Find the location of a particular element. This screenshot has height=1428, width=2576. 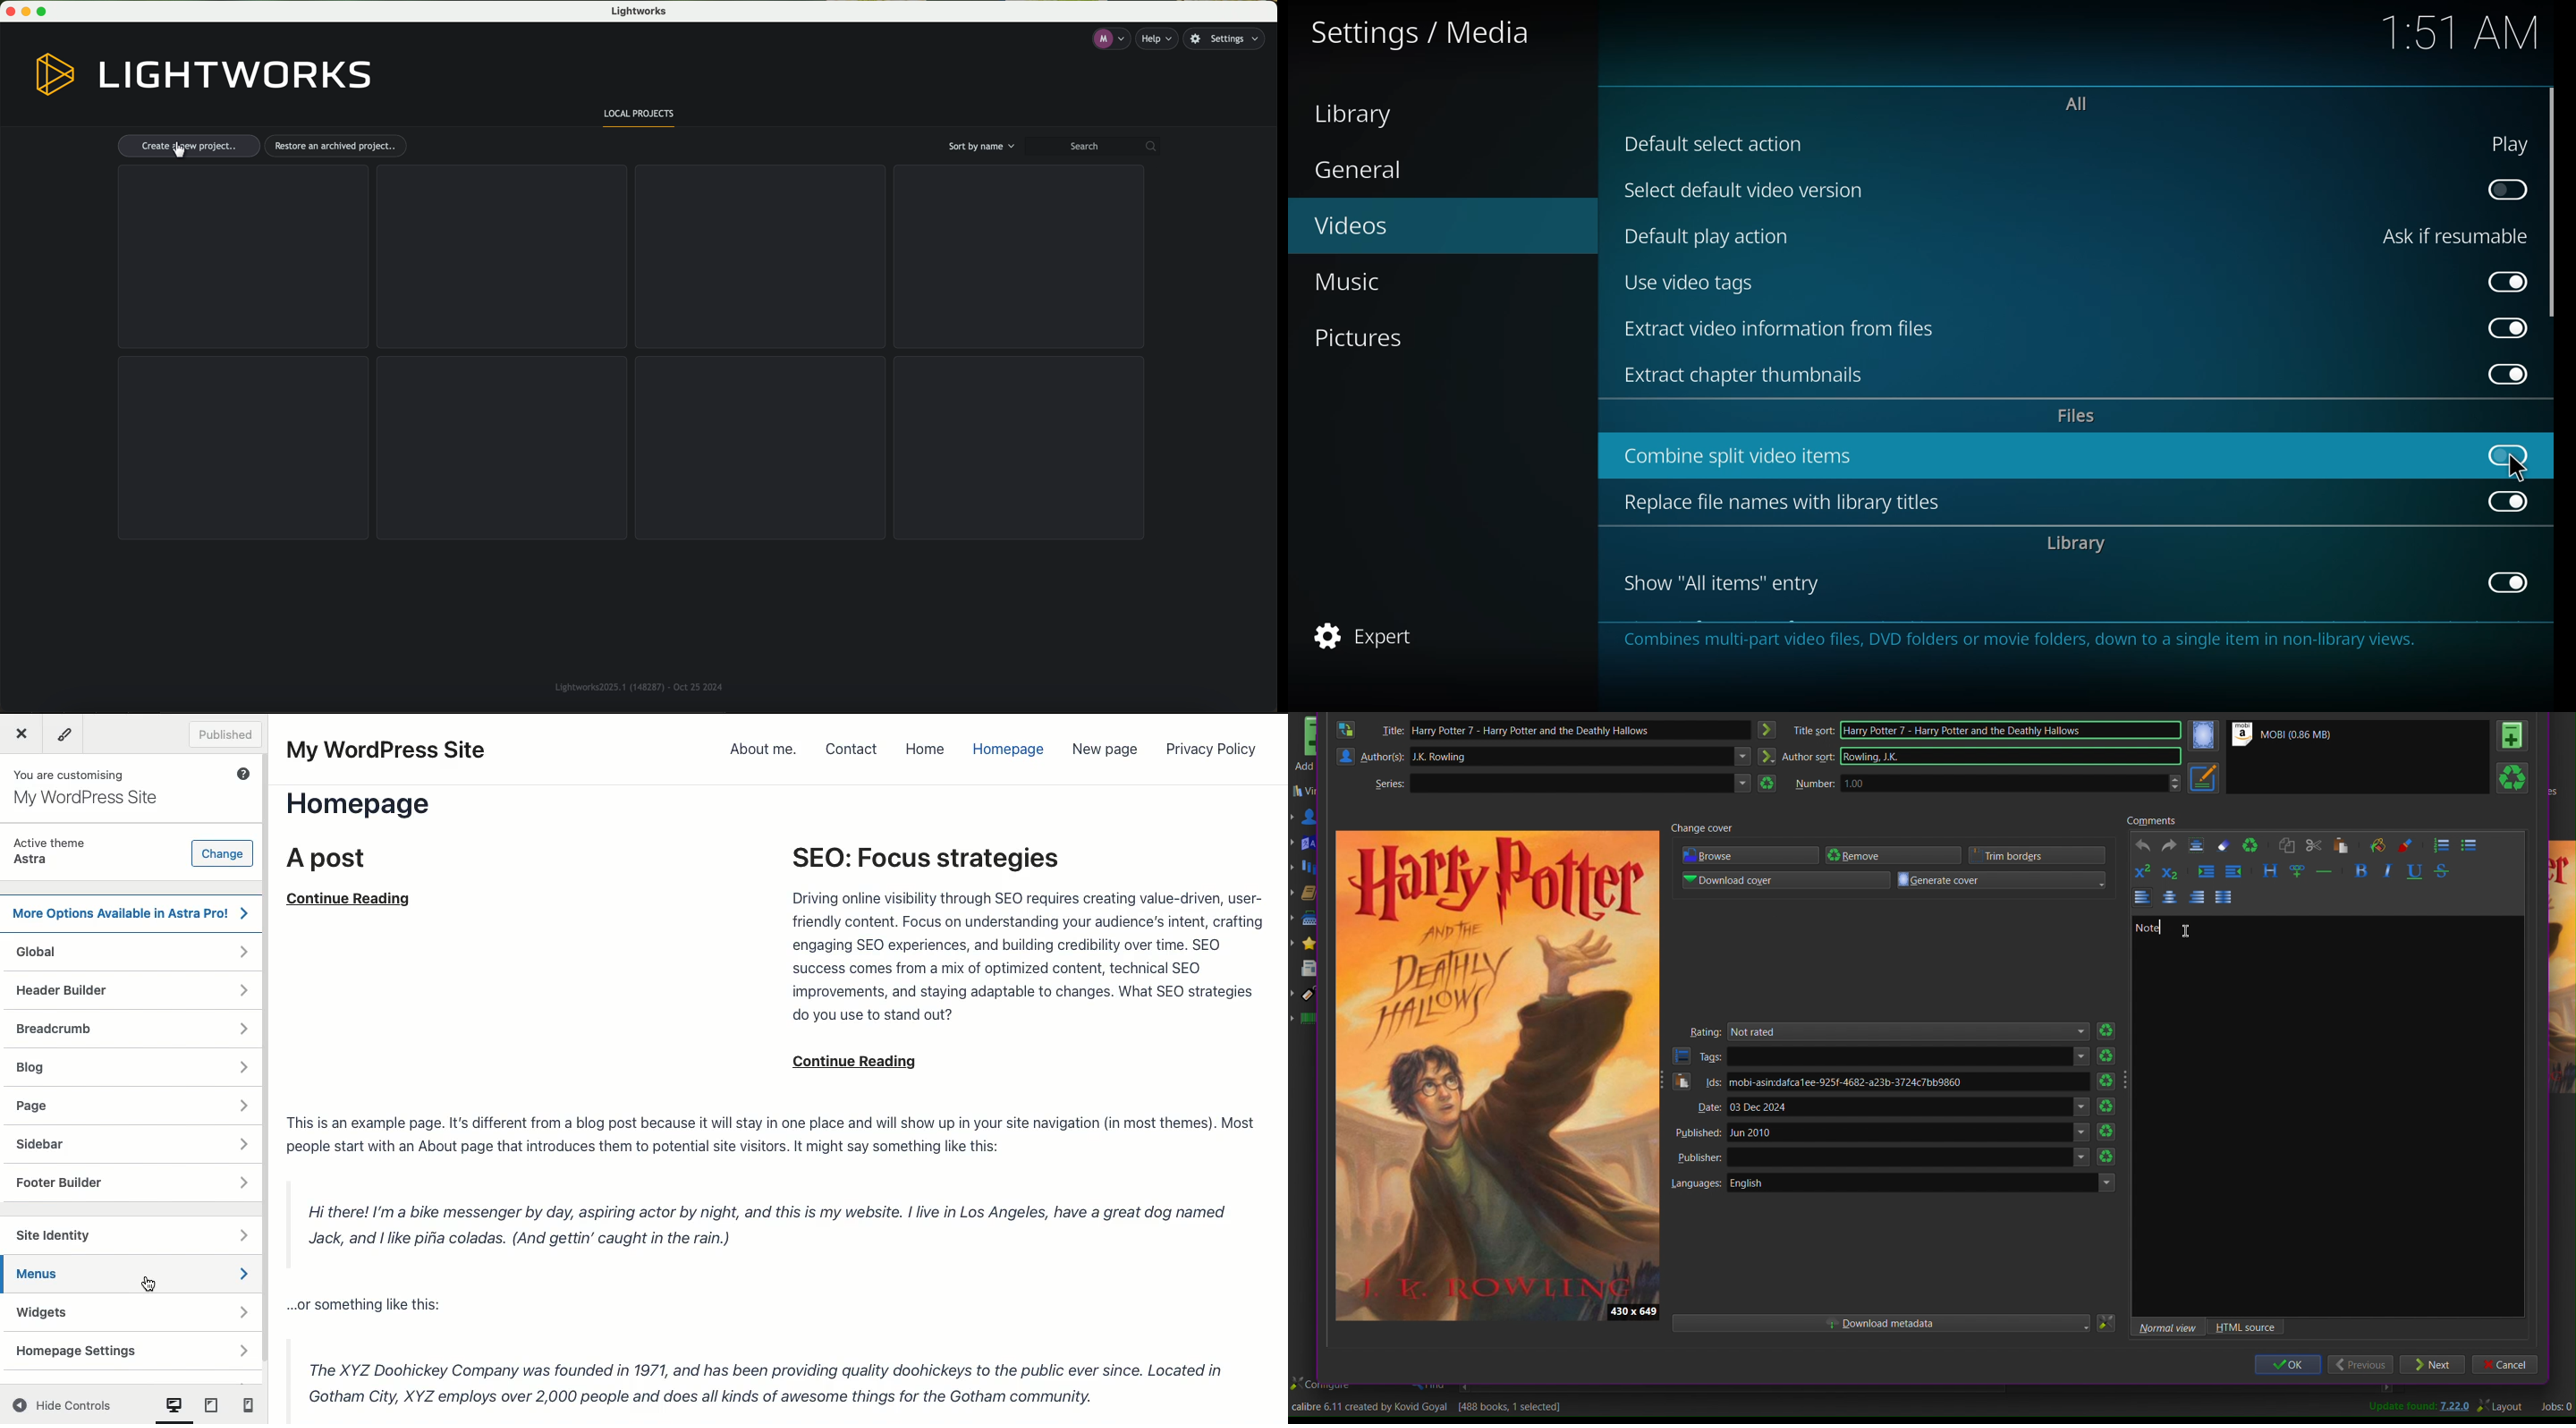

Homepage settings is located at coordinates (133, 1352).